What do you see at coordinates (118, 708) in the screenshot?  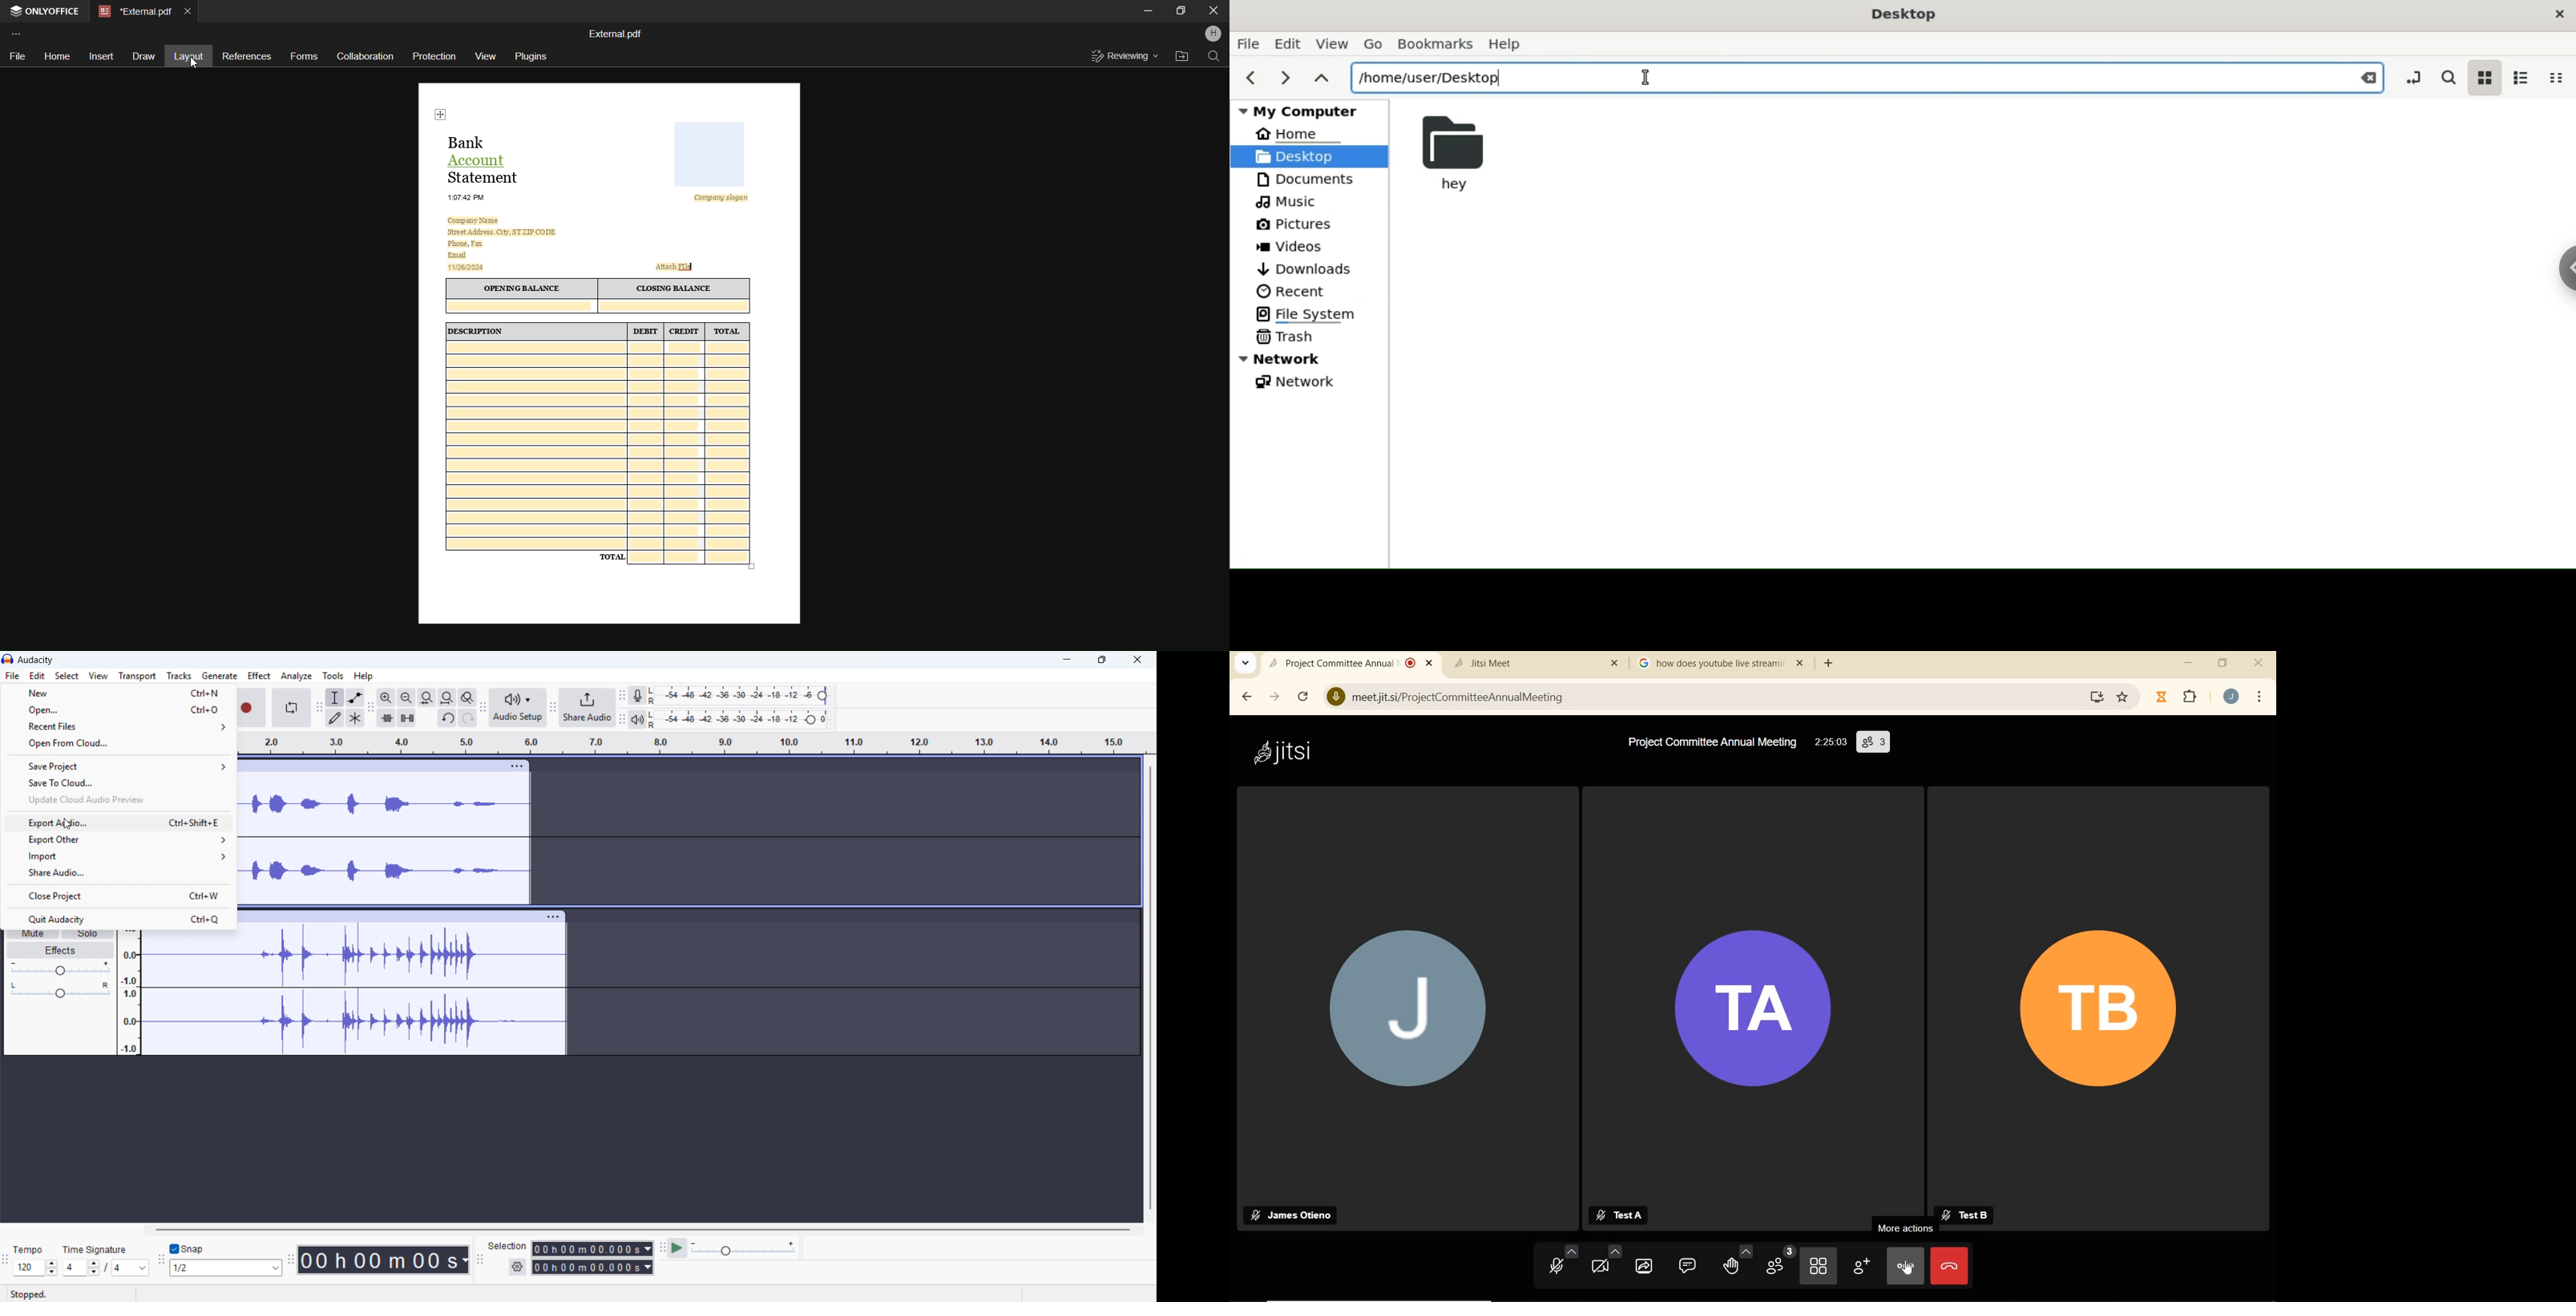 I see `open ` at bounding box center [118, 708].